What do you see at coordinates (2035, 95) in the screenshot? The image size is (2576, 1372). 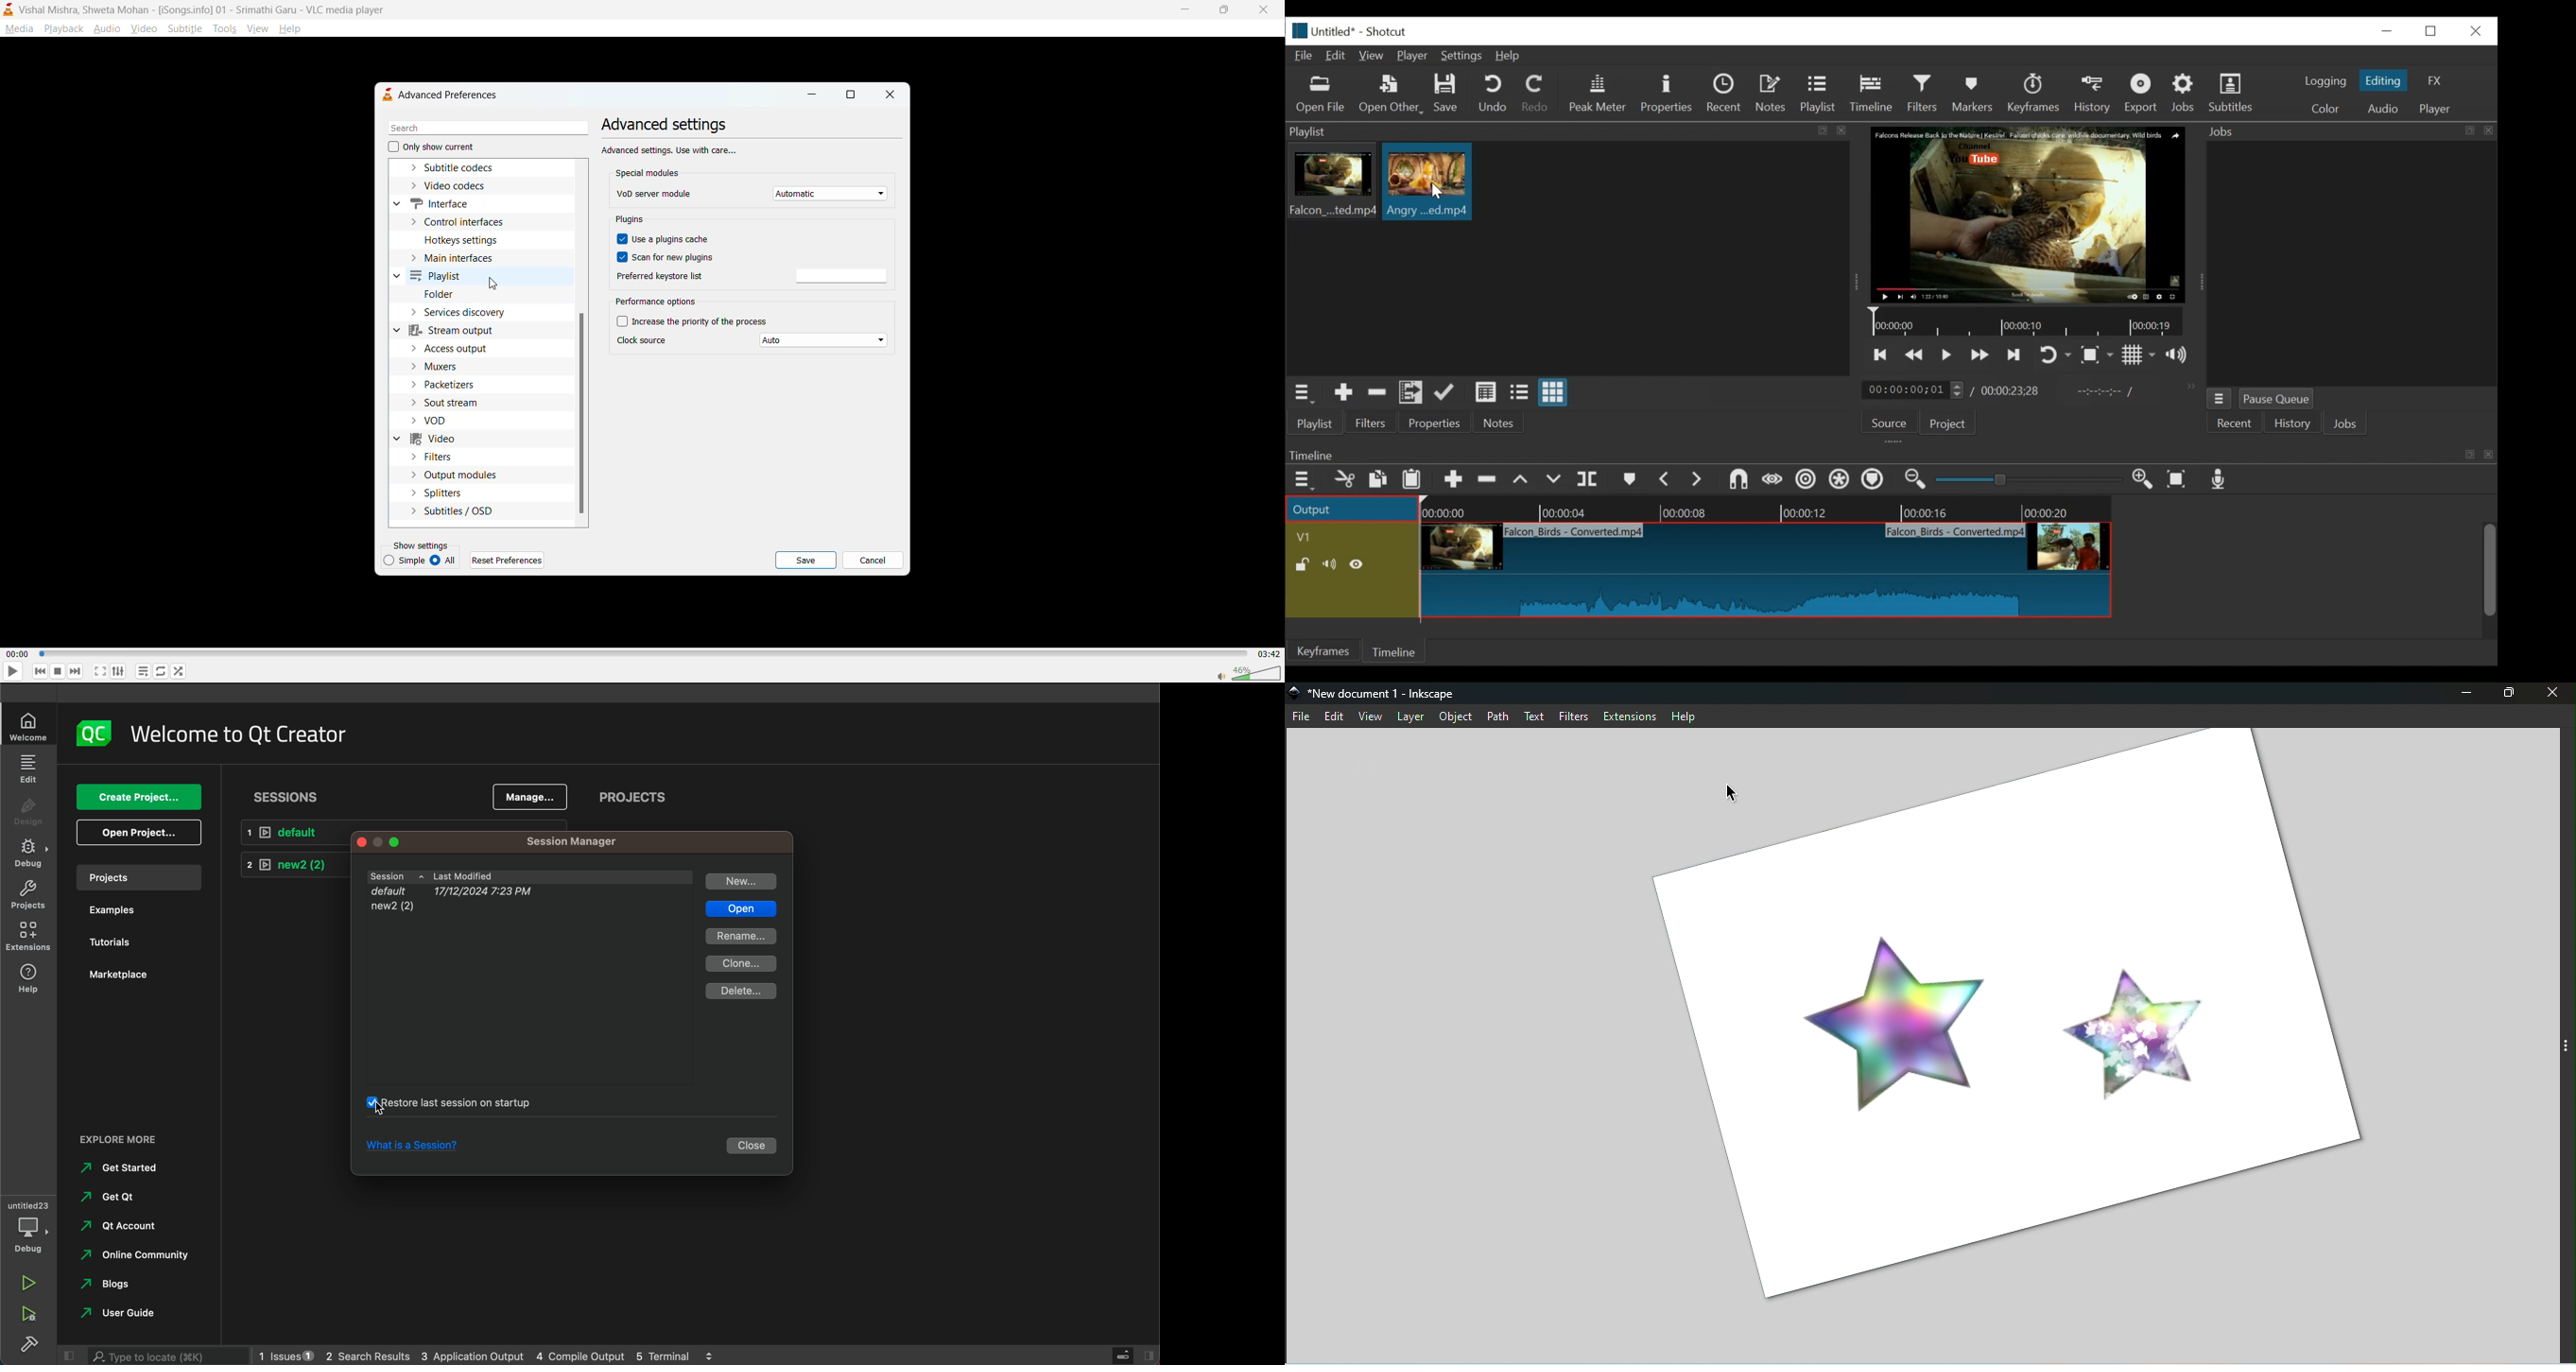 I see `keyframes` at bounding box center [2035, 95].